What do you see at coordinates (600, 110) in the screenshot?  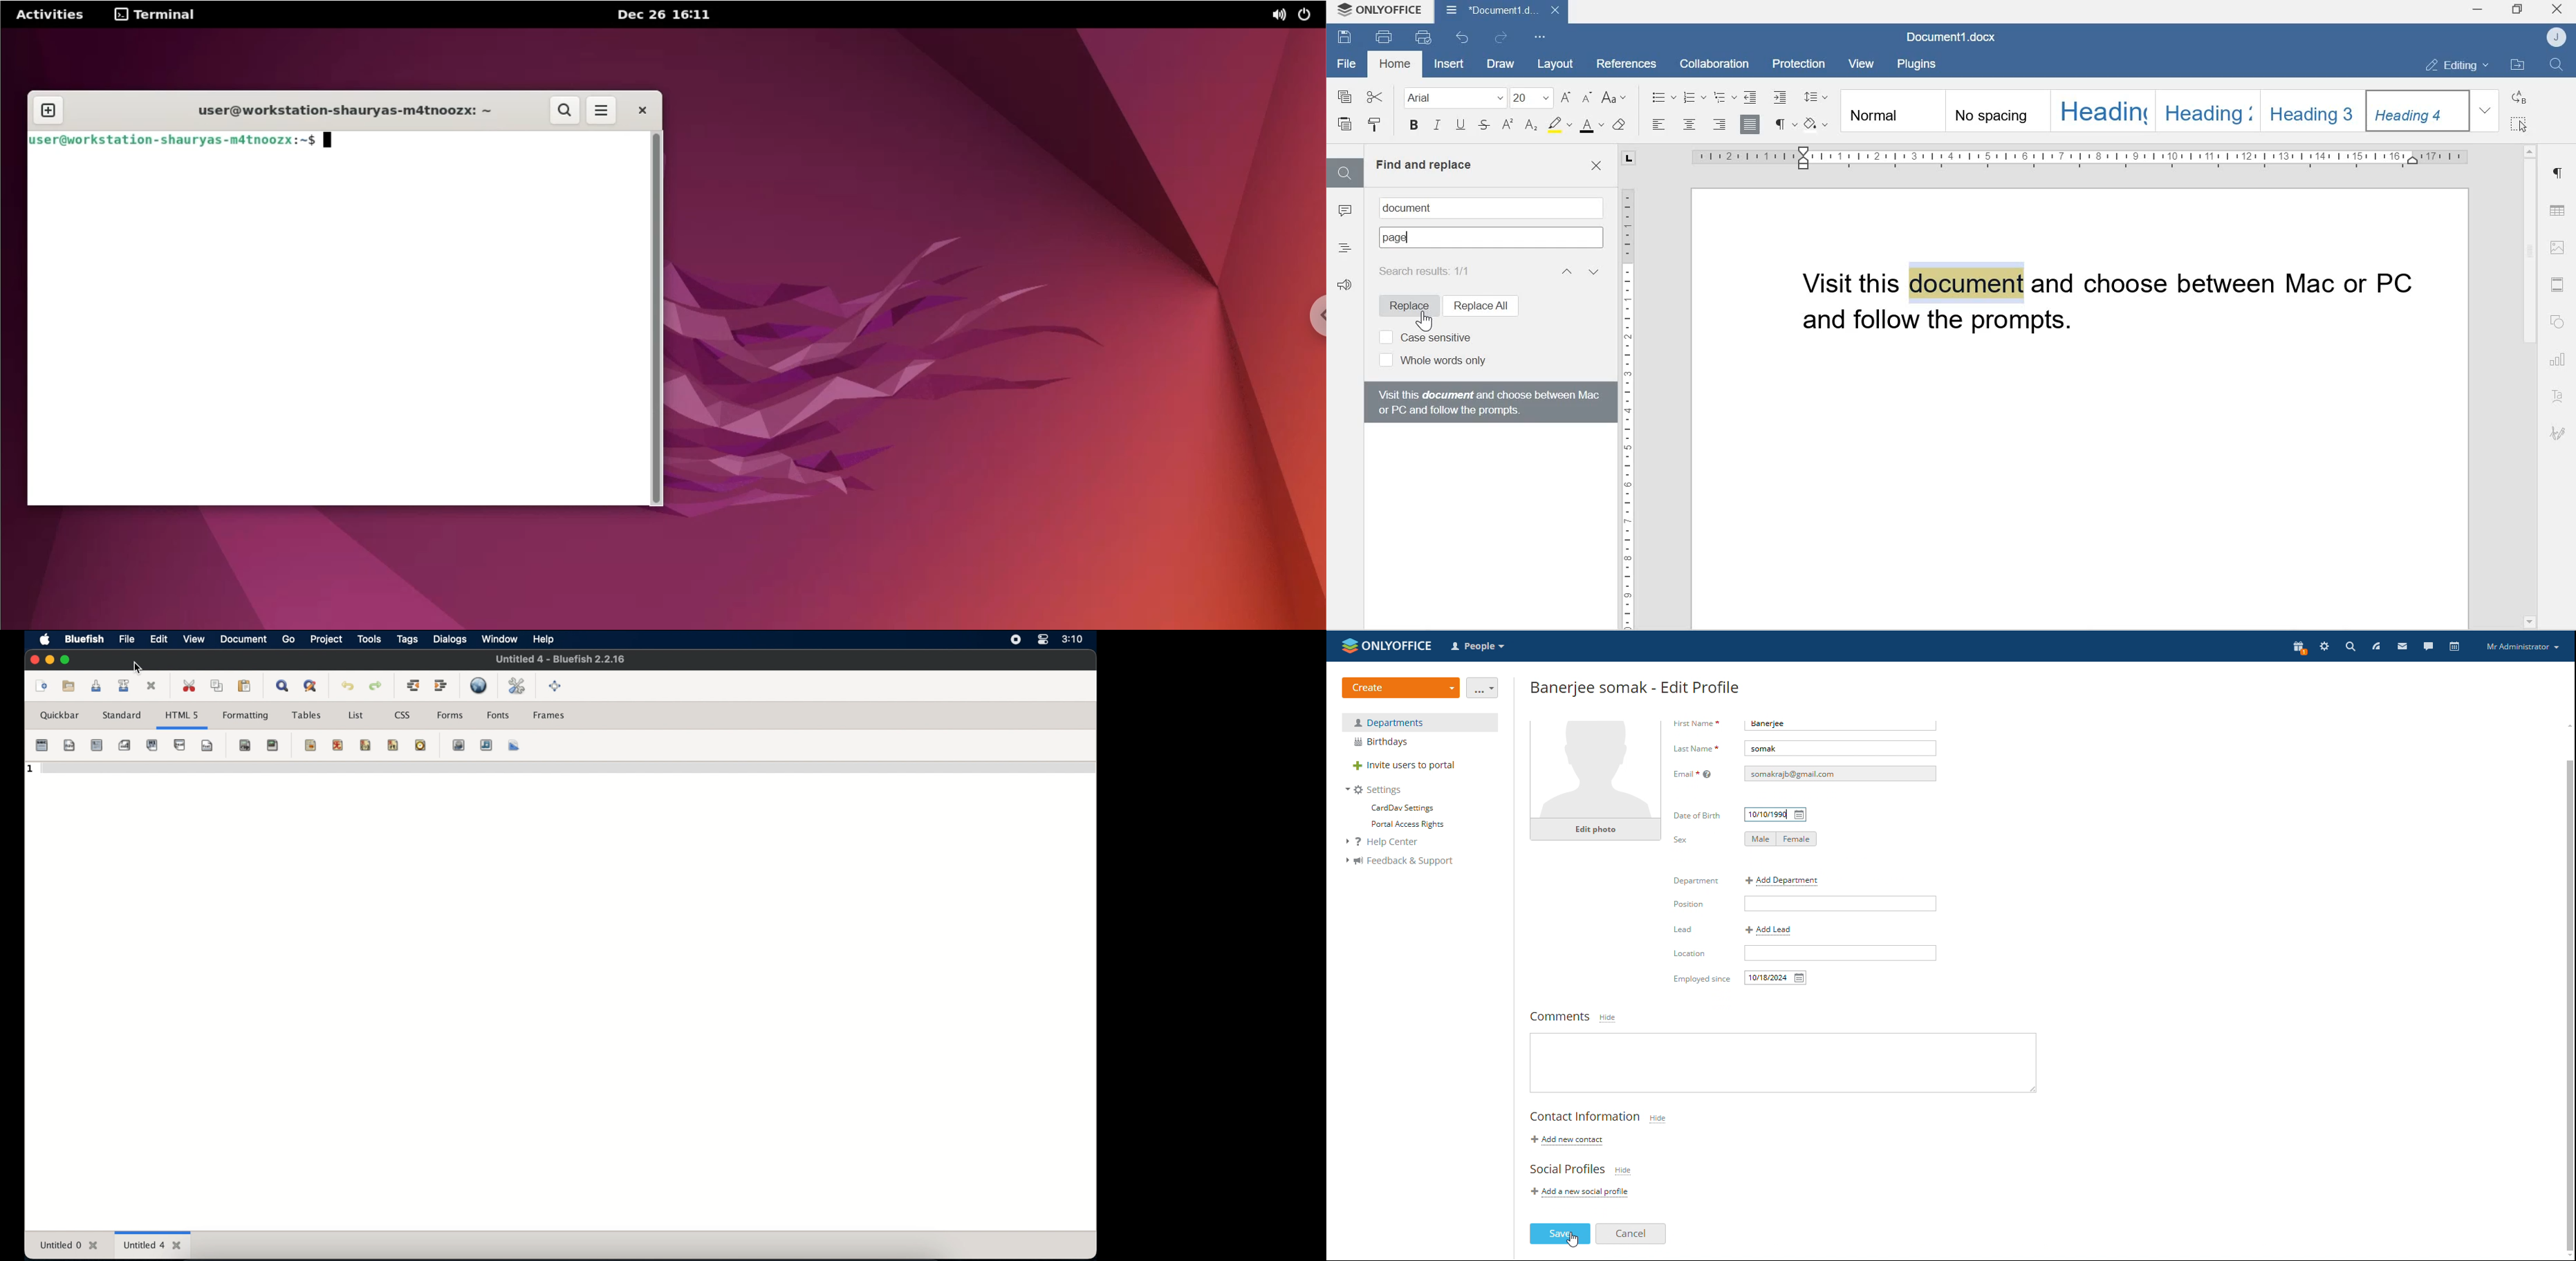 I see `menu` at bounding box center [600, 110].